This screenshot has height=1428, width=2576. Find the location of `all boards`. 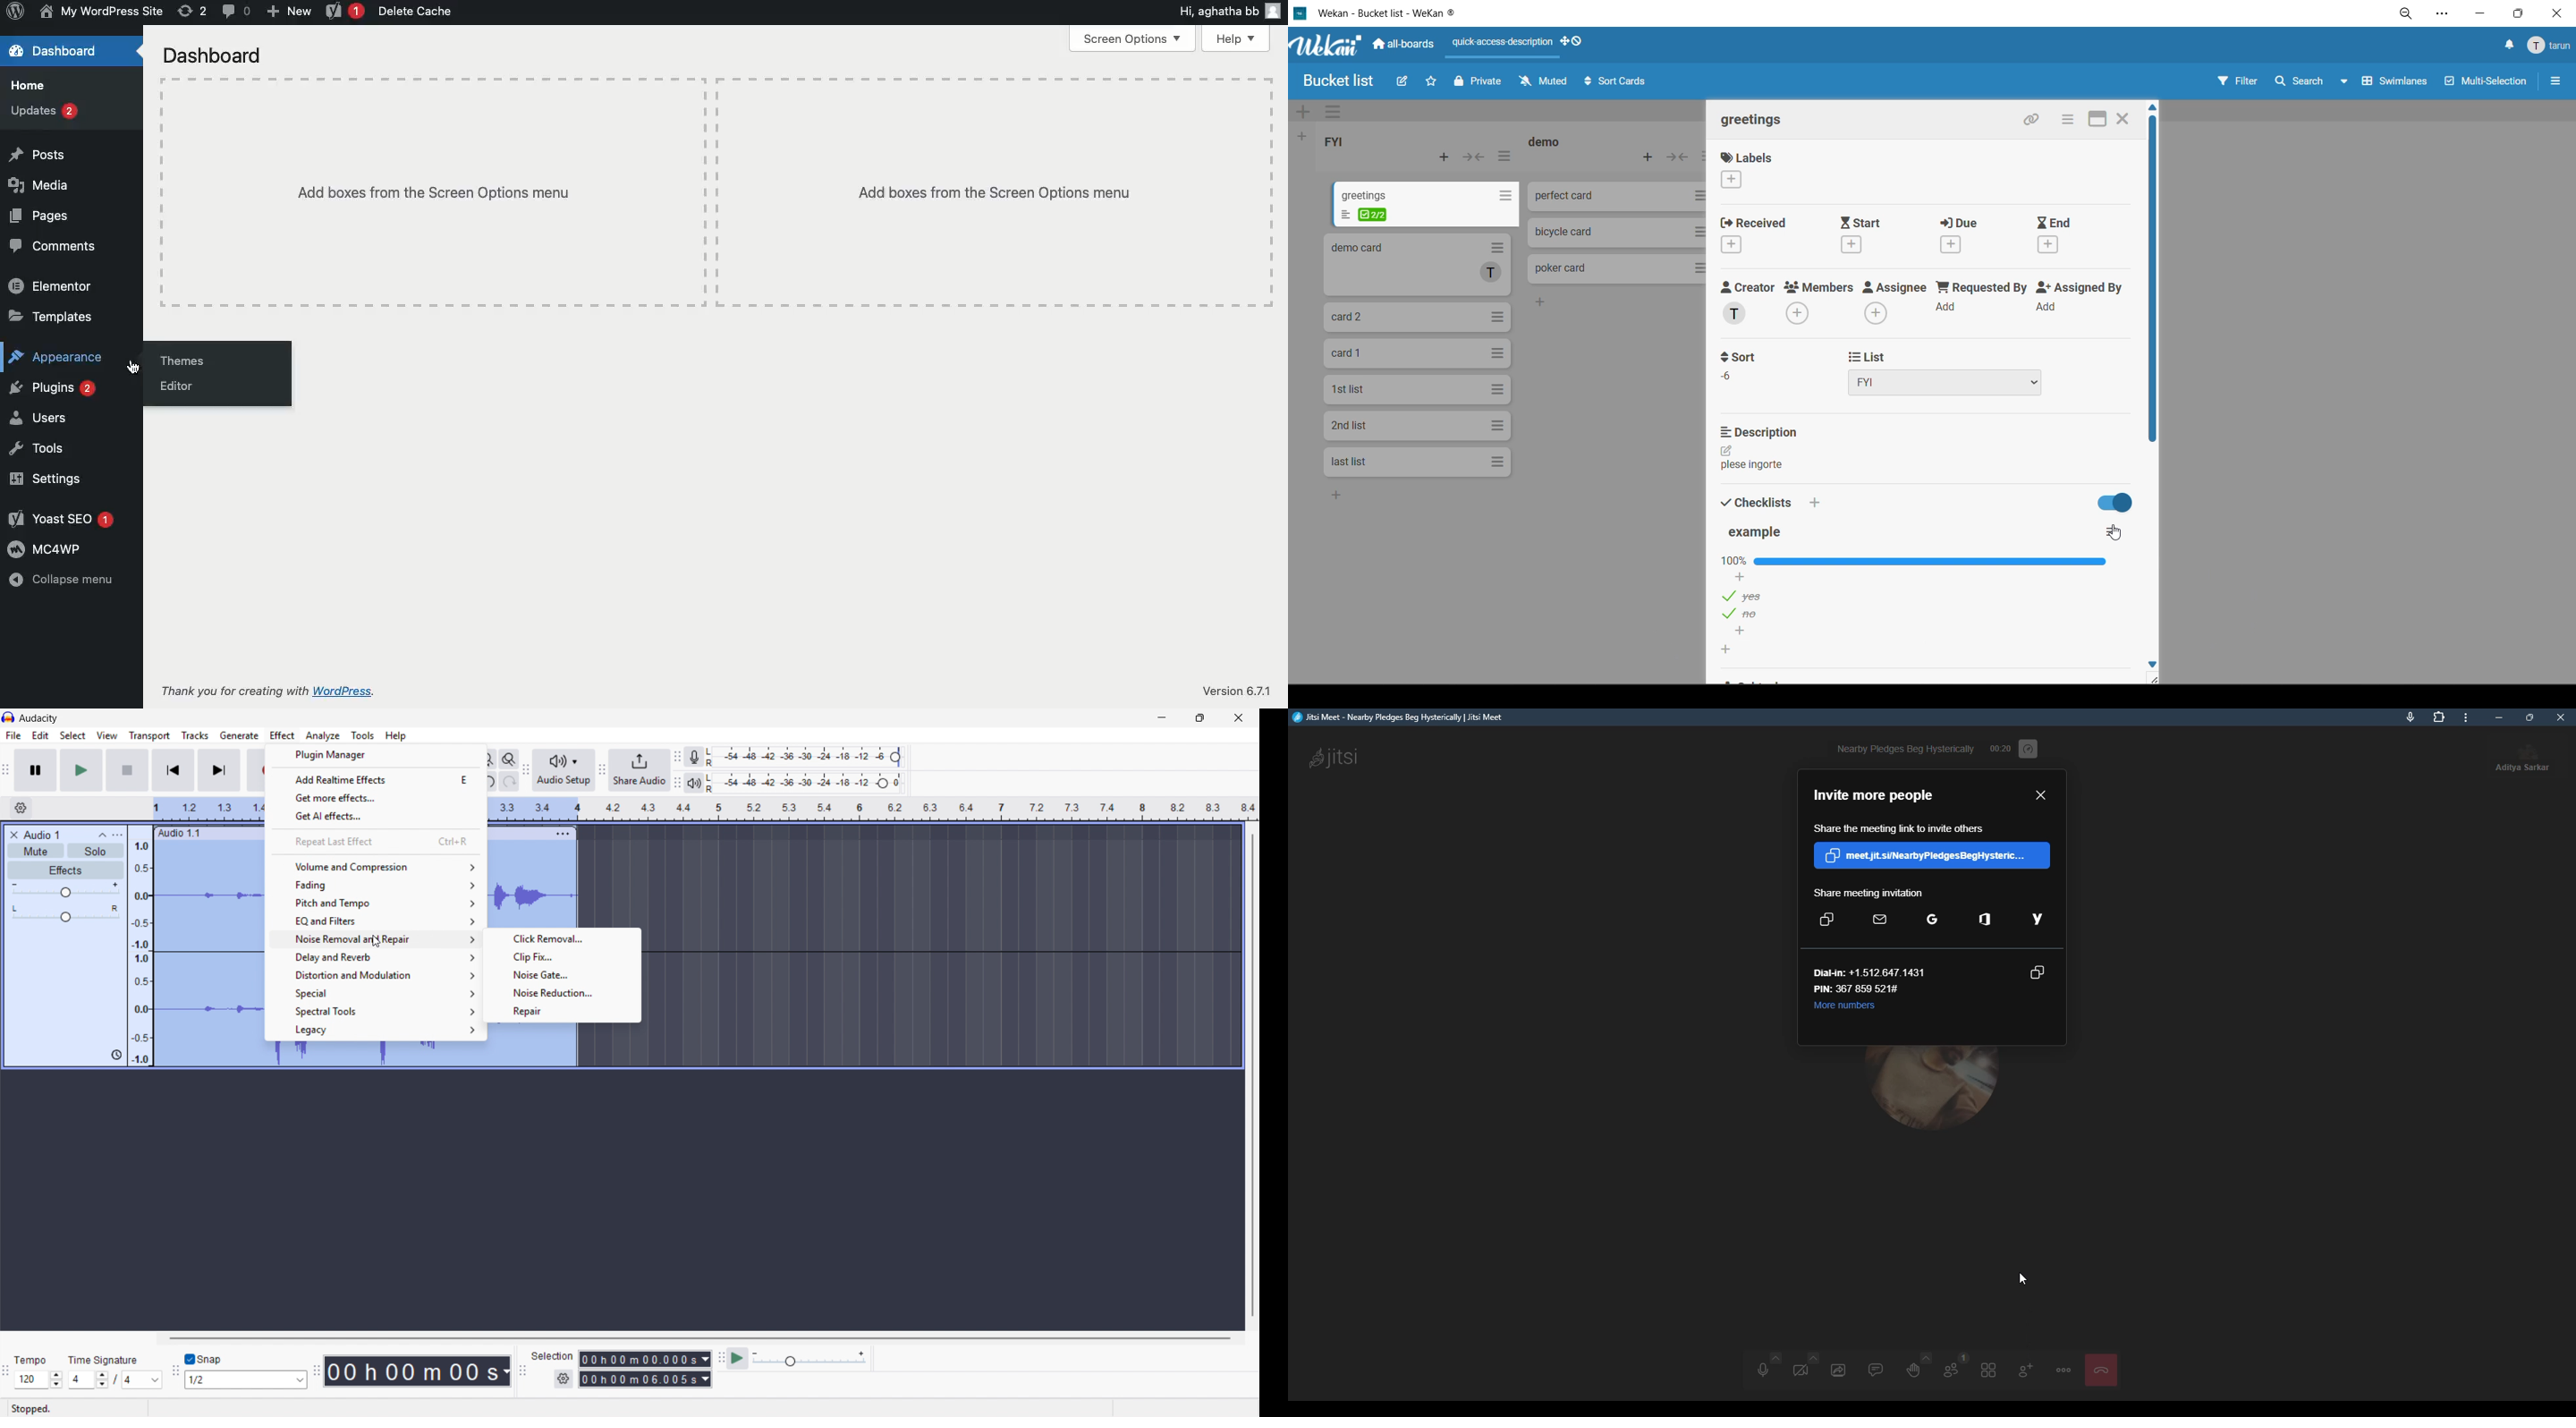

all boards is located at coordinates (1409, 47).